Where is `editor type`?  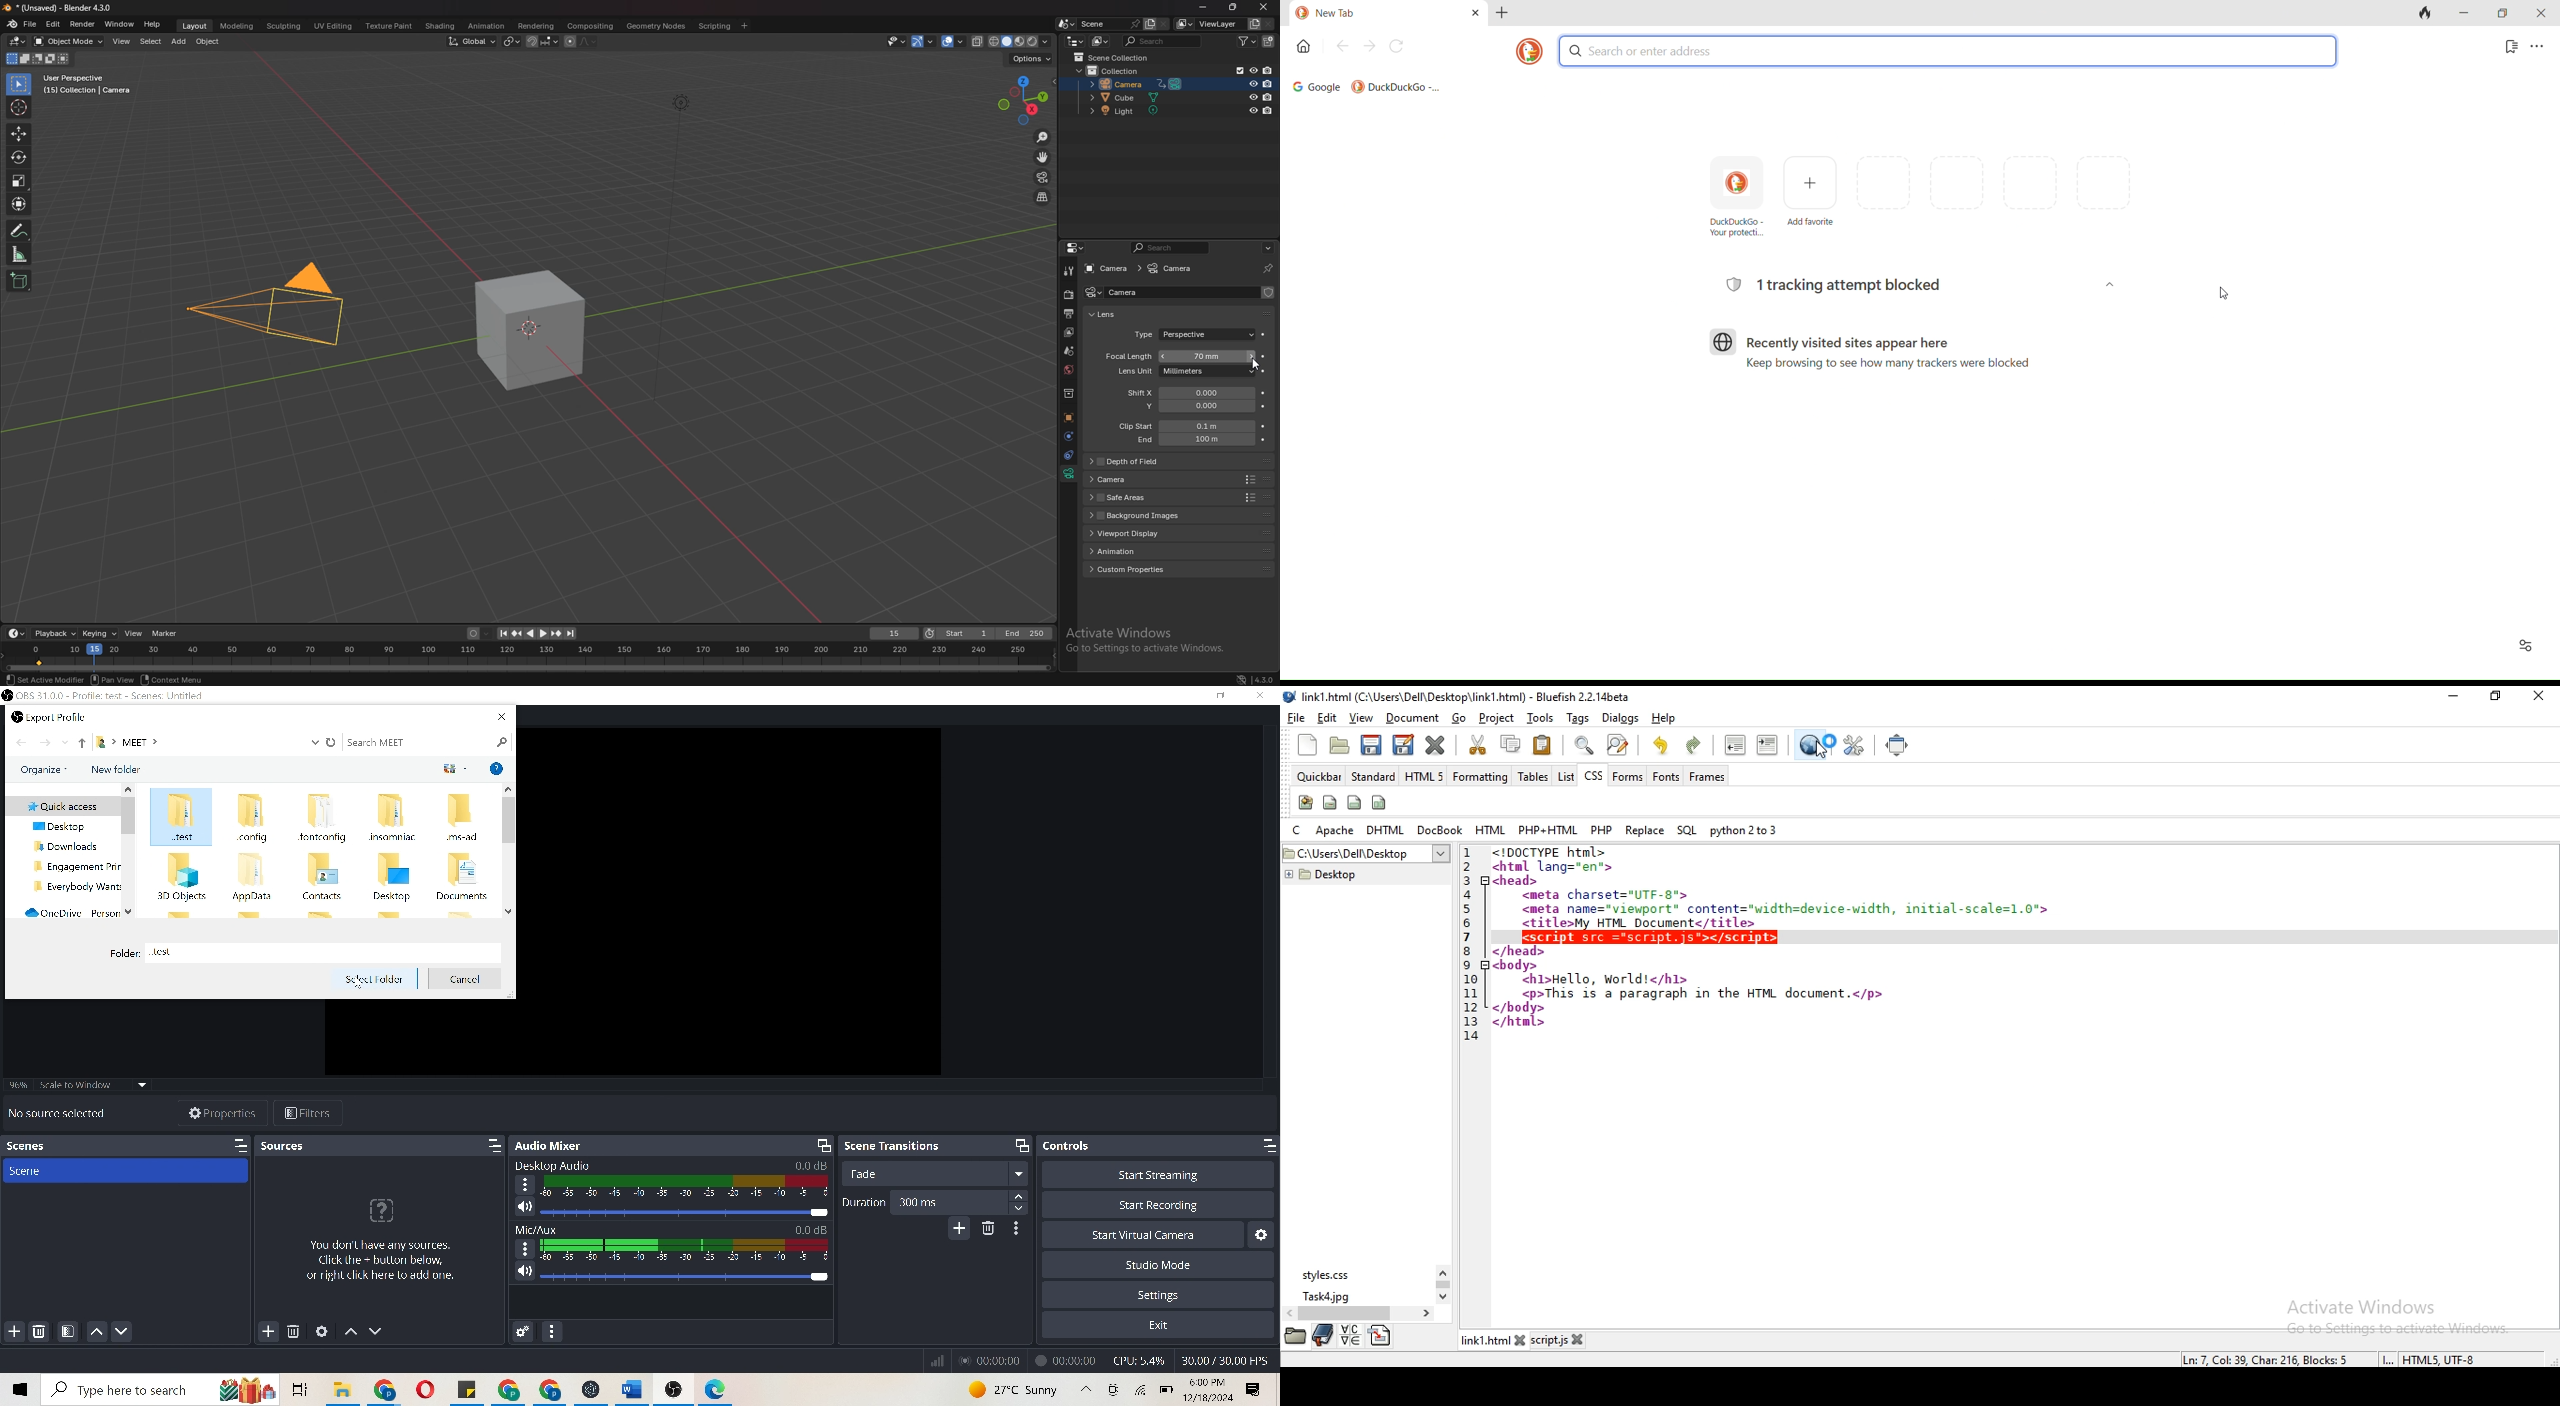 editor type is located at coordinates (1075, 41).